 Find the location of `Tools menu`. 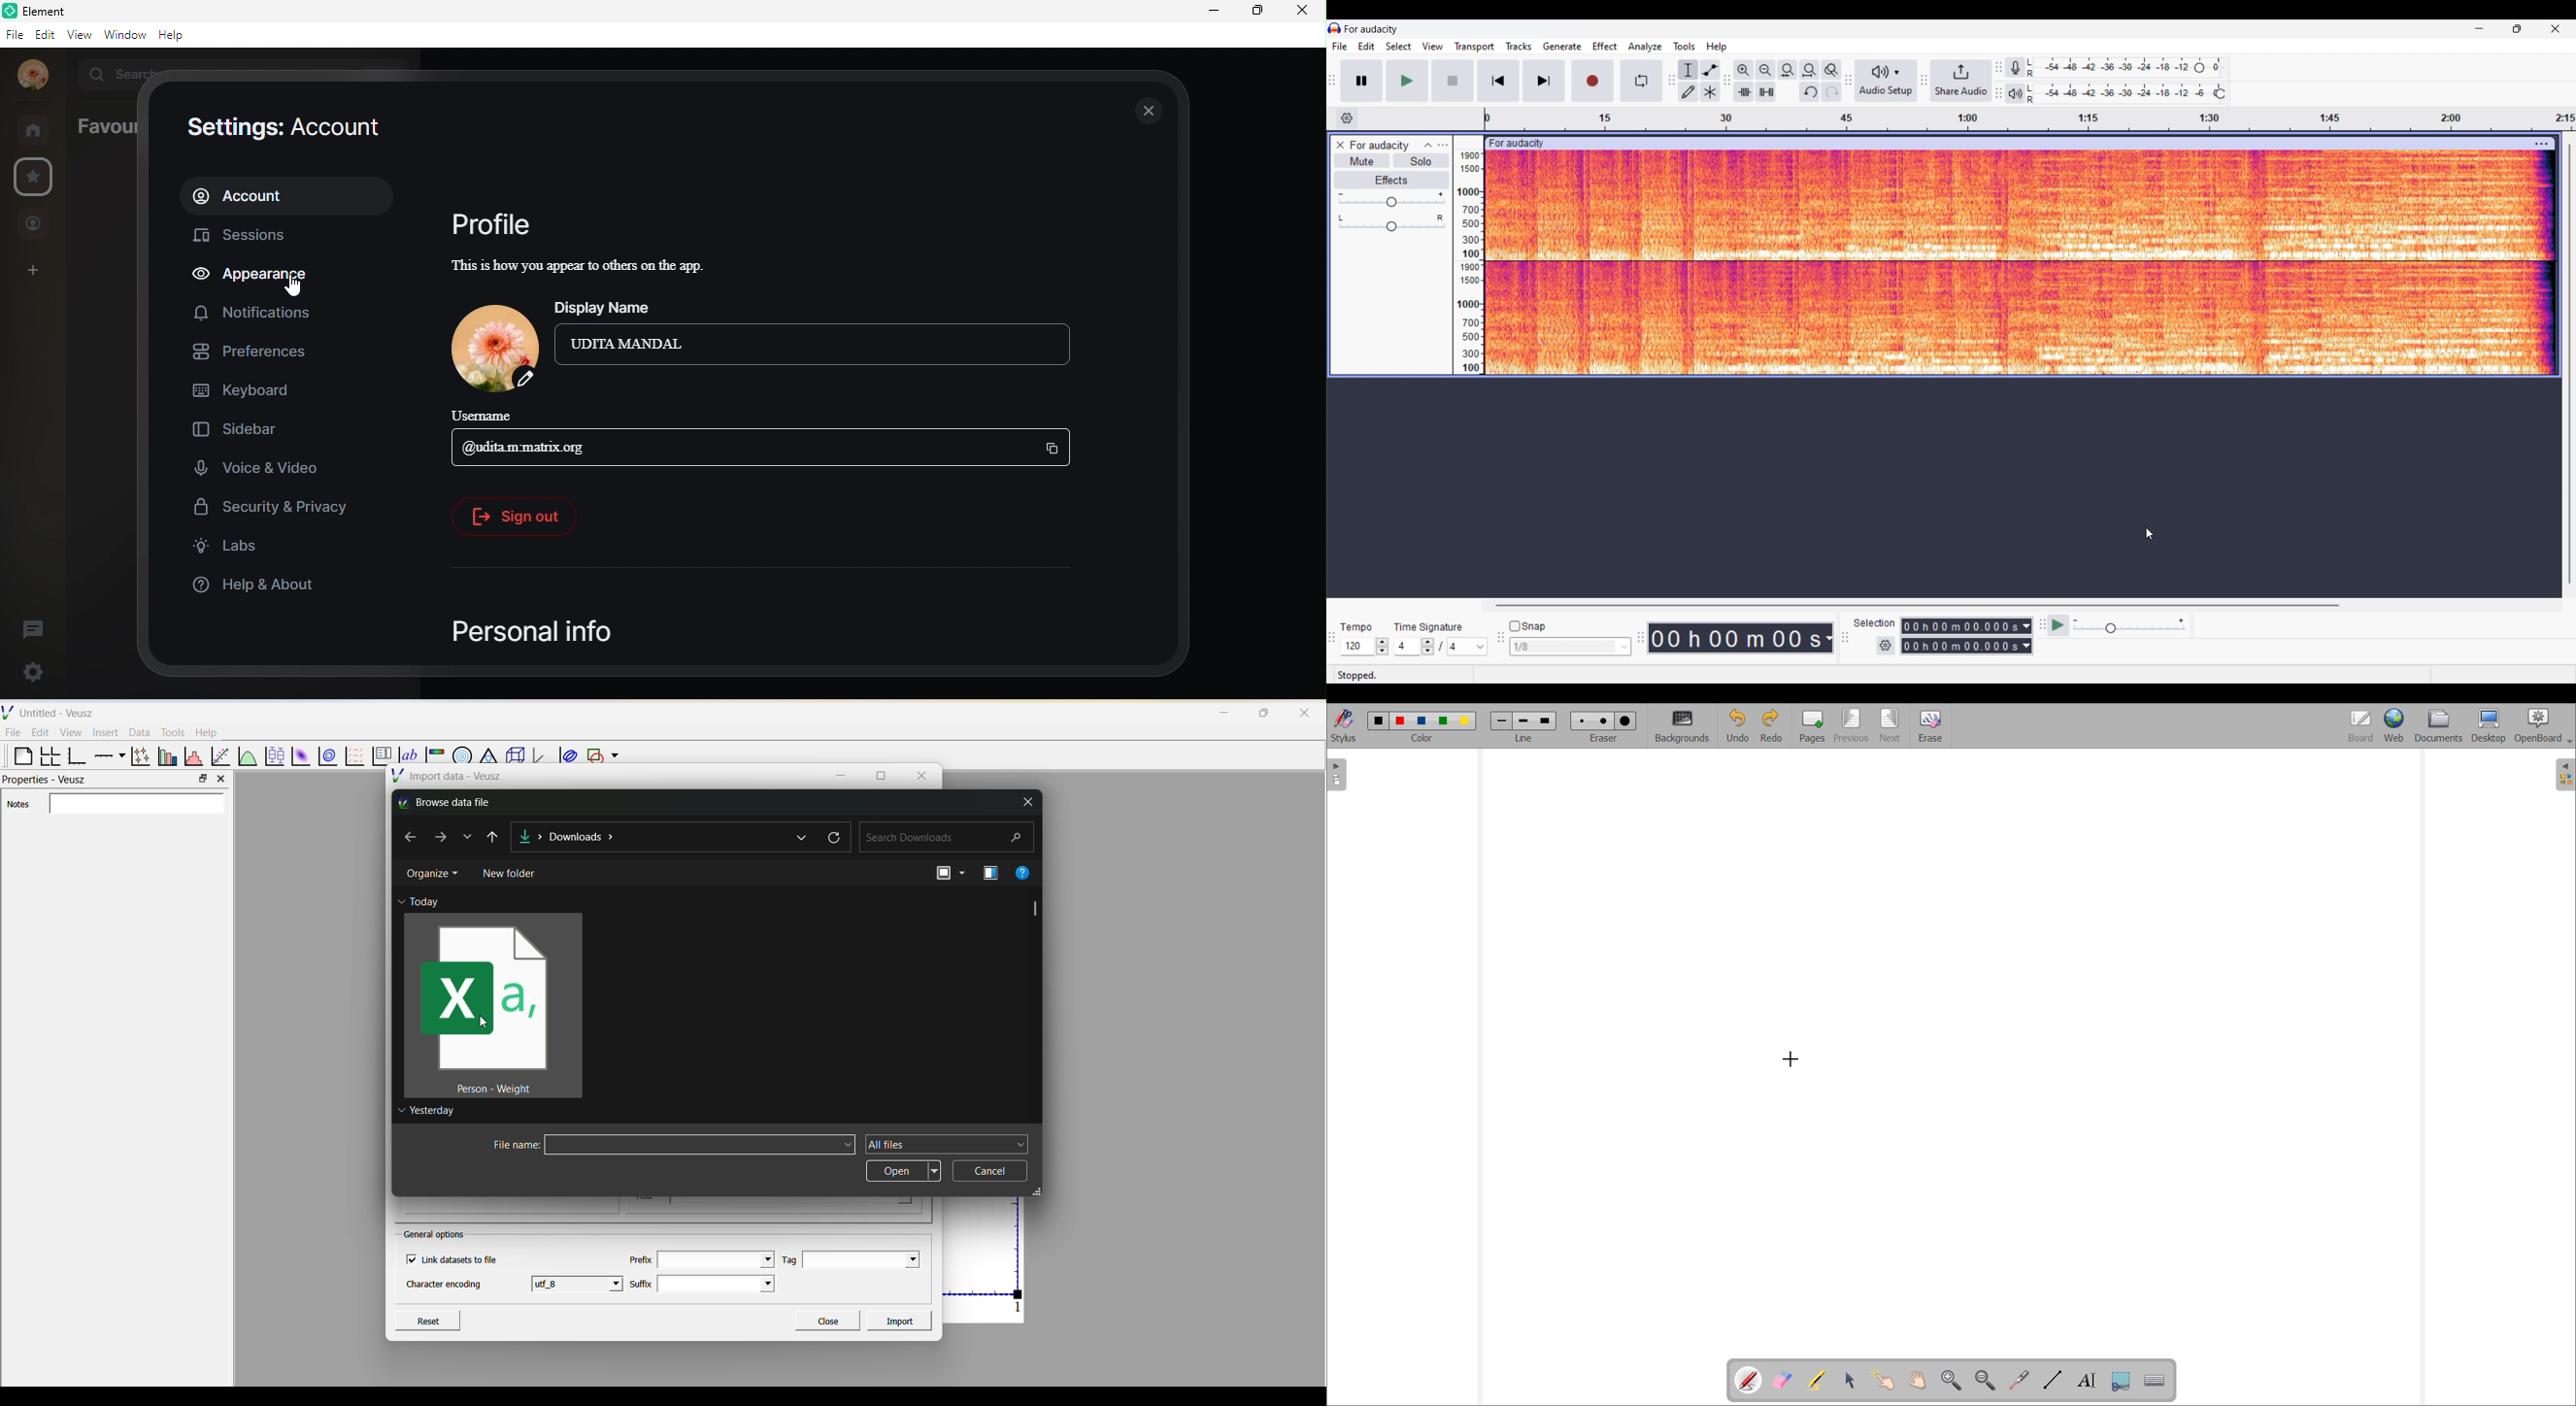

Tools menu is located at coordinates (1684, 46).